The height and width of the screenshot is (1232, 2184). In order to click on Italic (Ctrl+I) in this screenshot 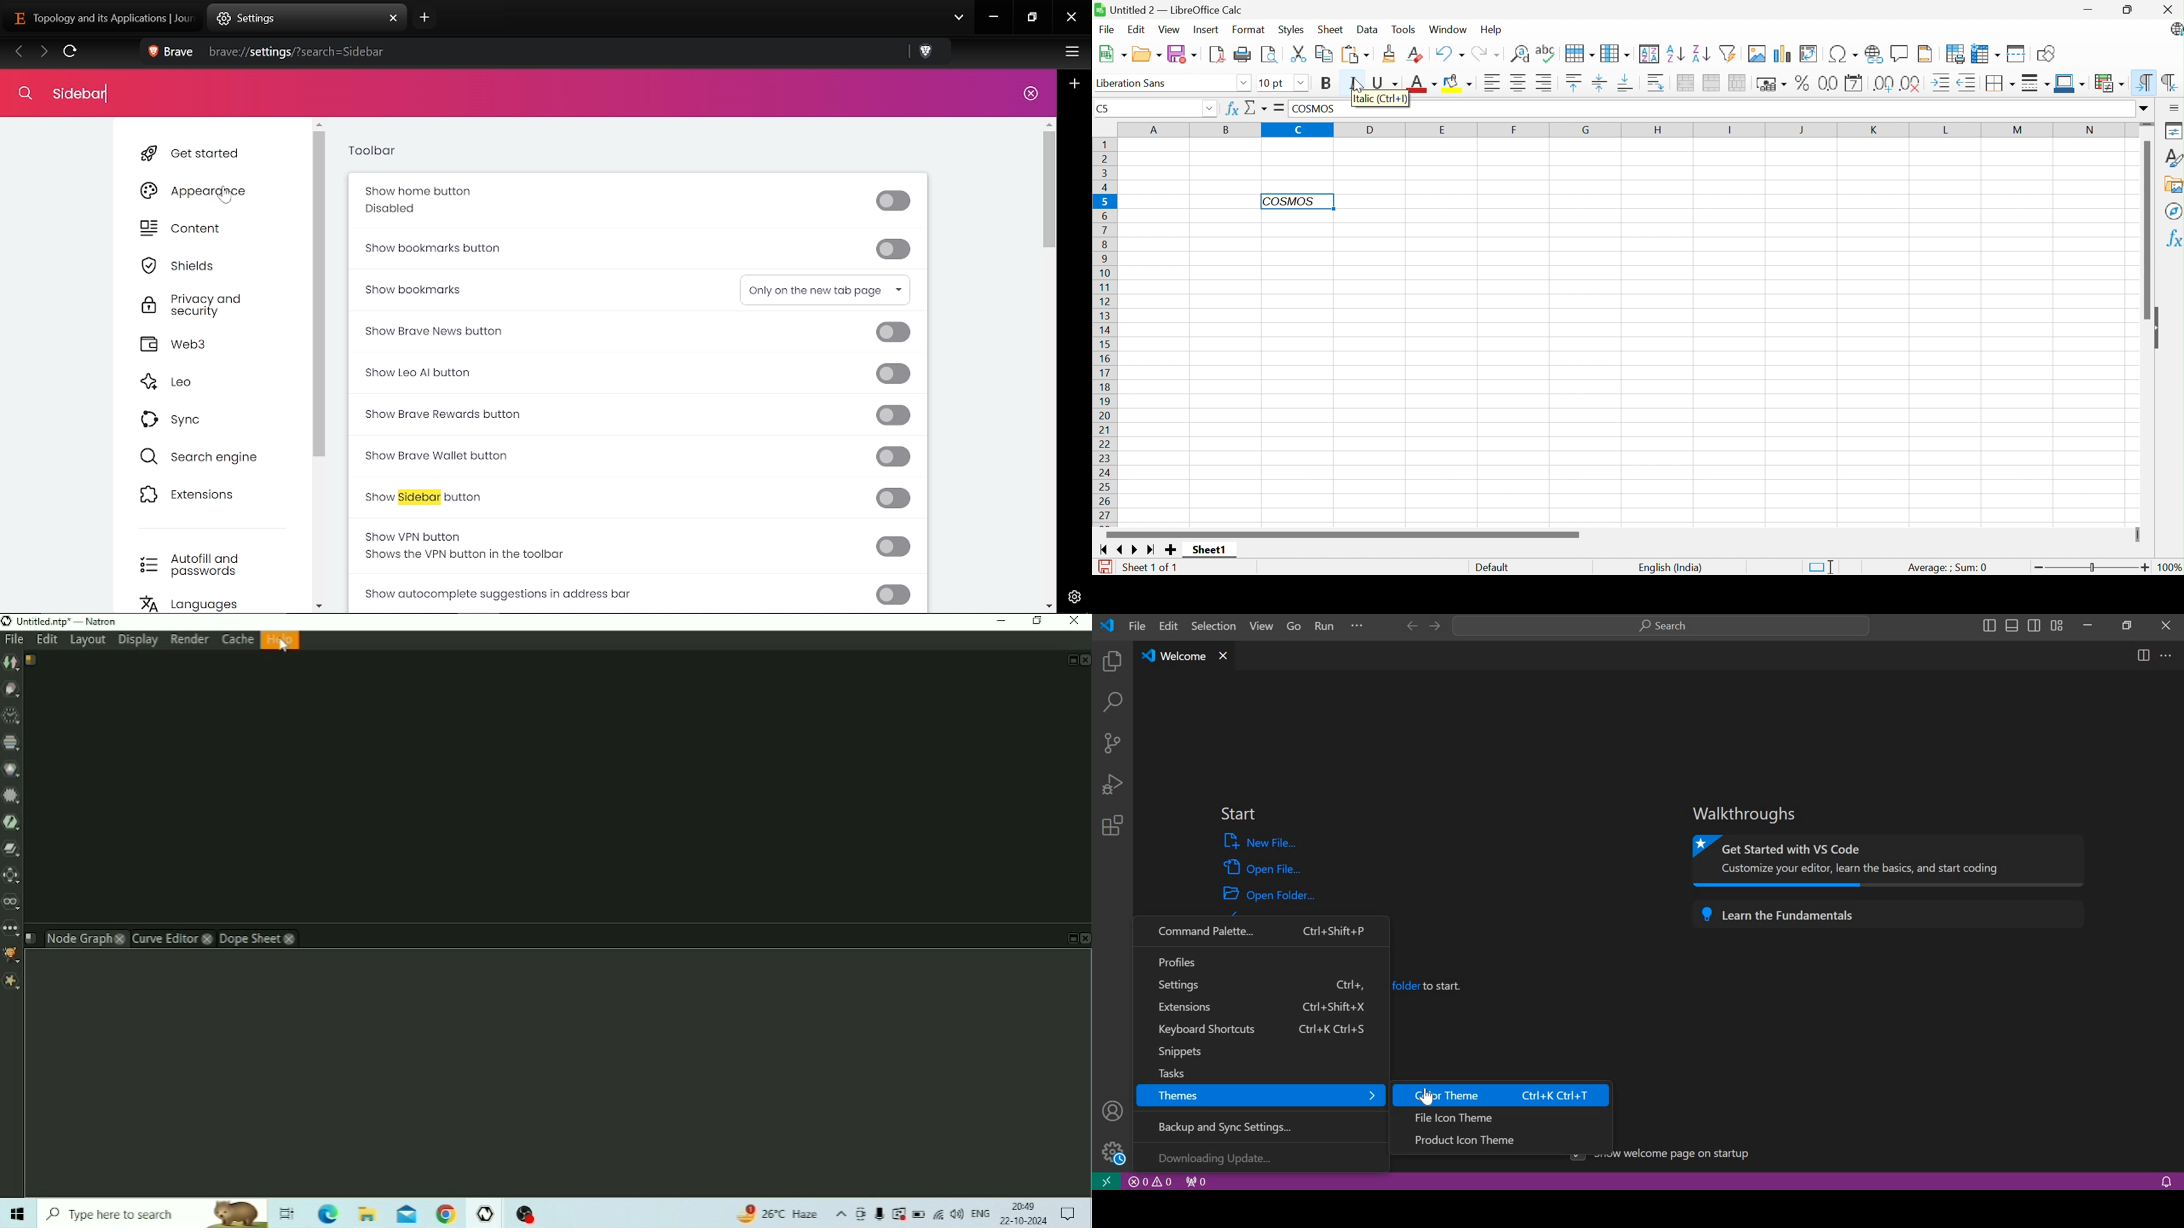, I will do `click(1382, 99)`.